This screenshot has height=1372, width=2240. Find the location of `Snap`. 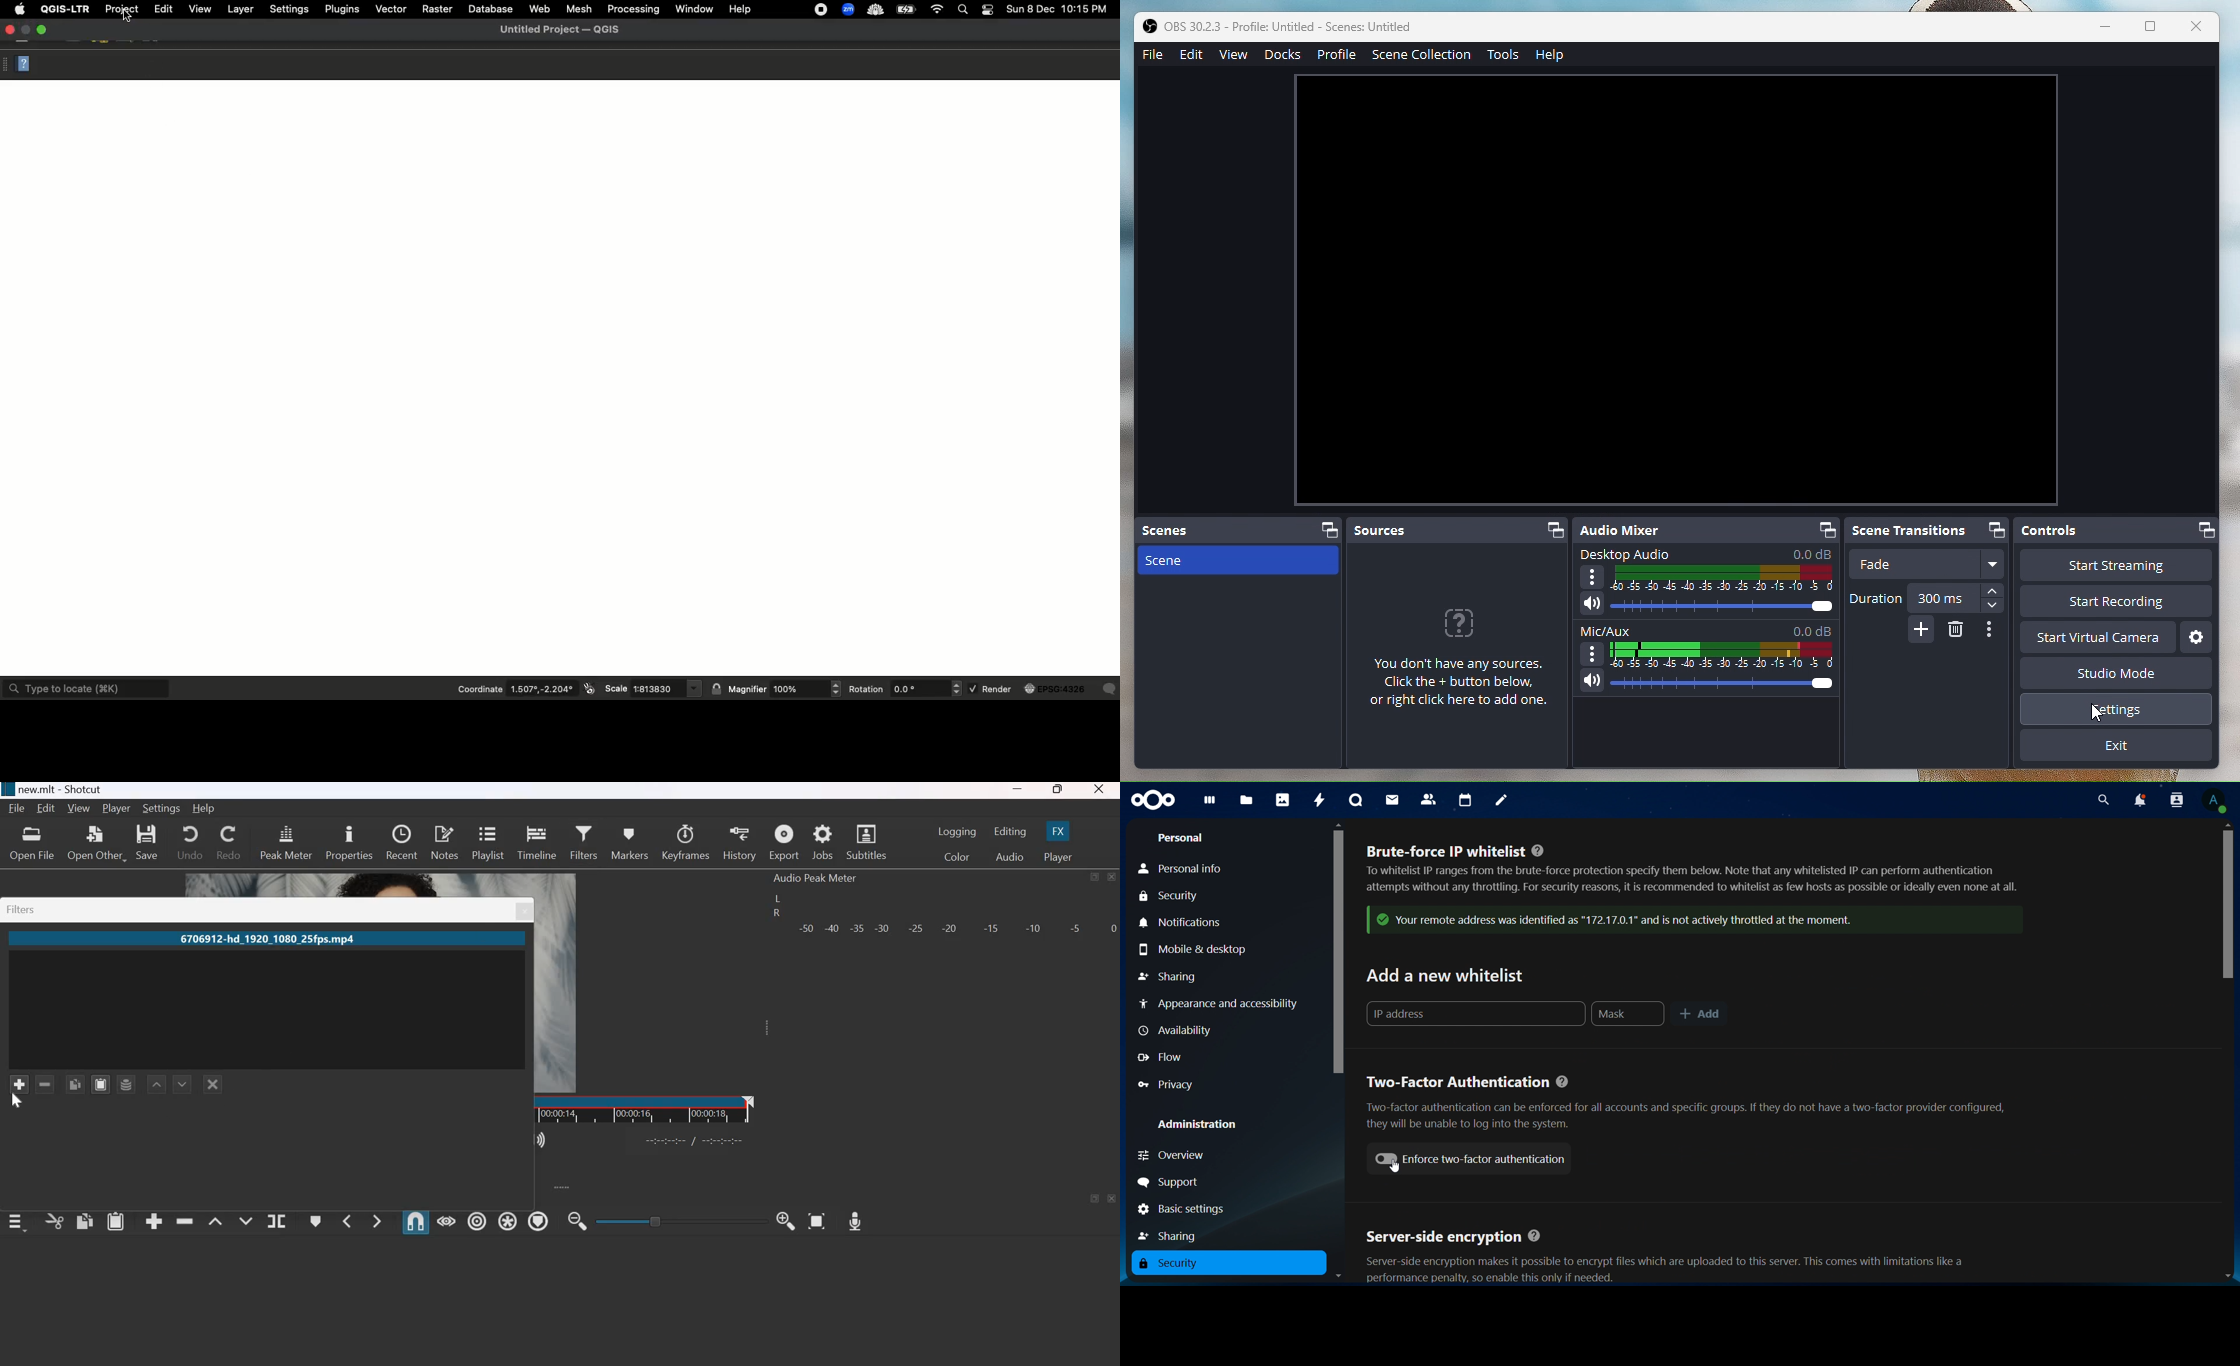

Snap is located at coordinates (415, 1222).